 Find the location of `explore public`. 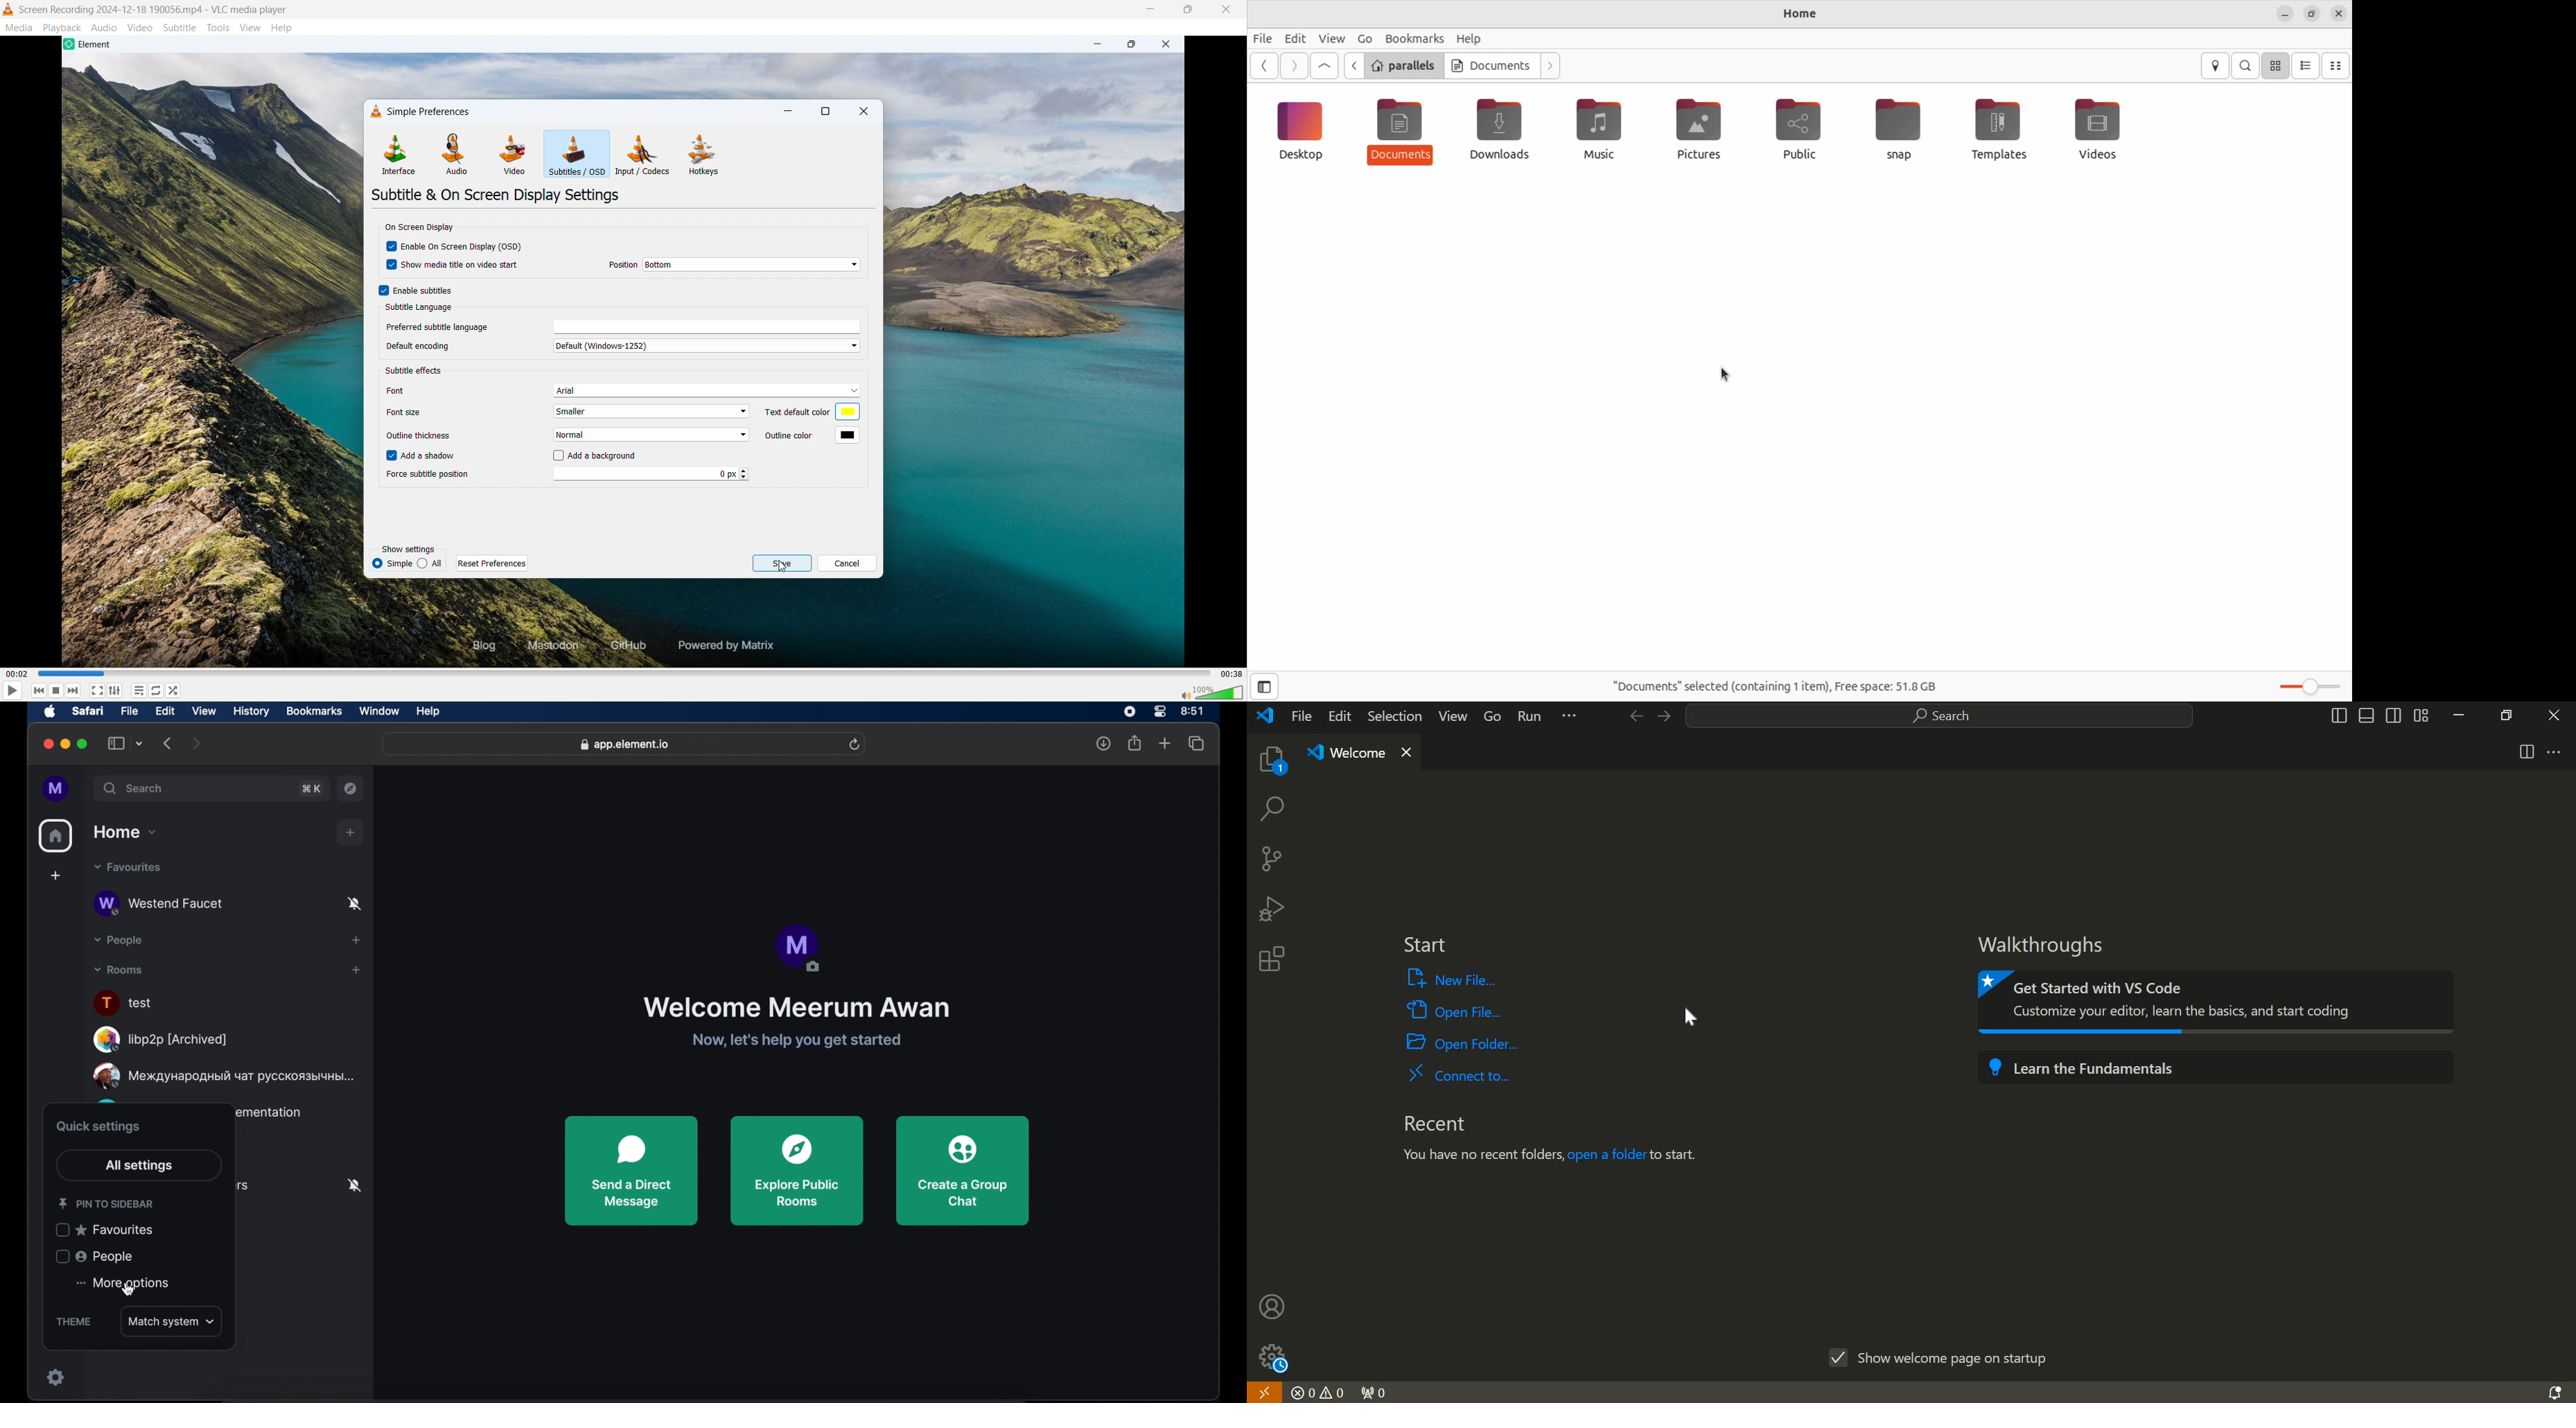

explore public is located at coordinates (798, 1171).